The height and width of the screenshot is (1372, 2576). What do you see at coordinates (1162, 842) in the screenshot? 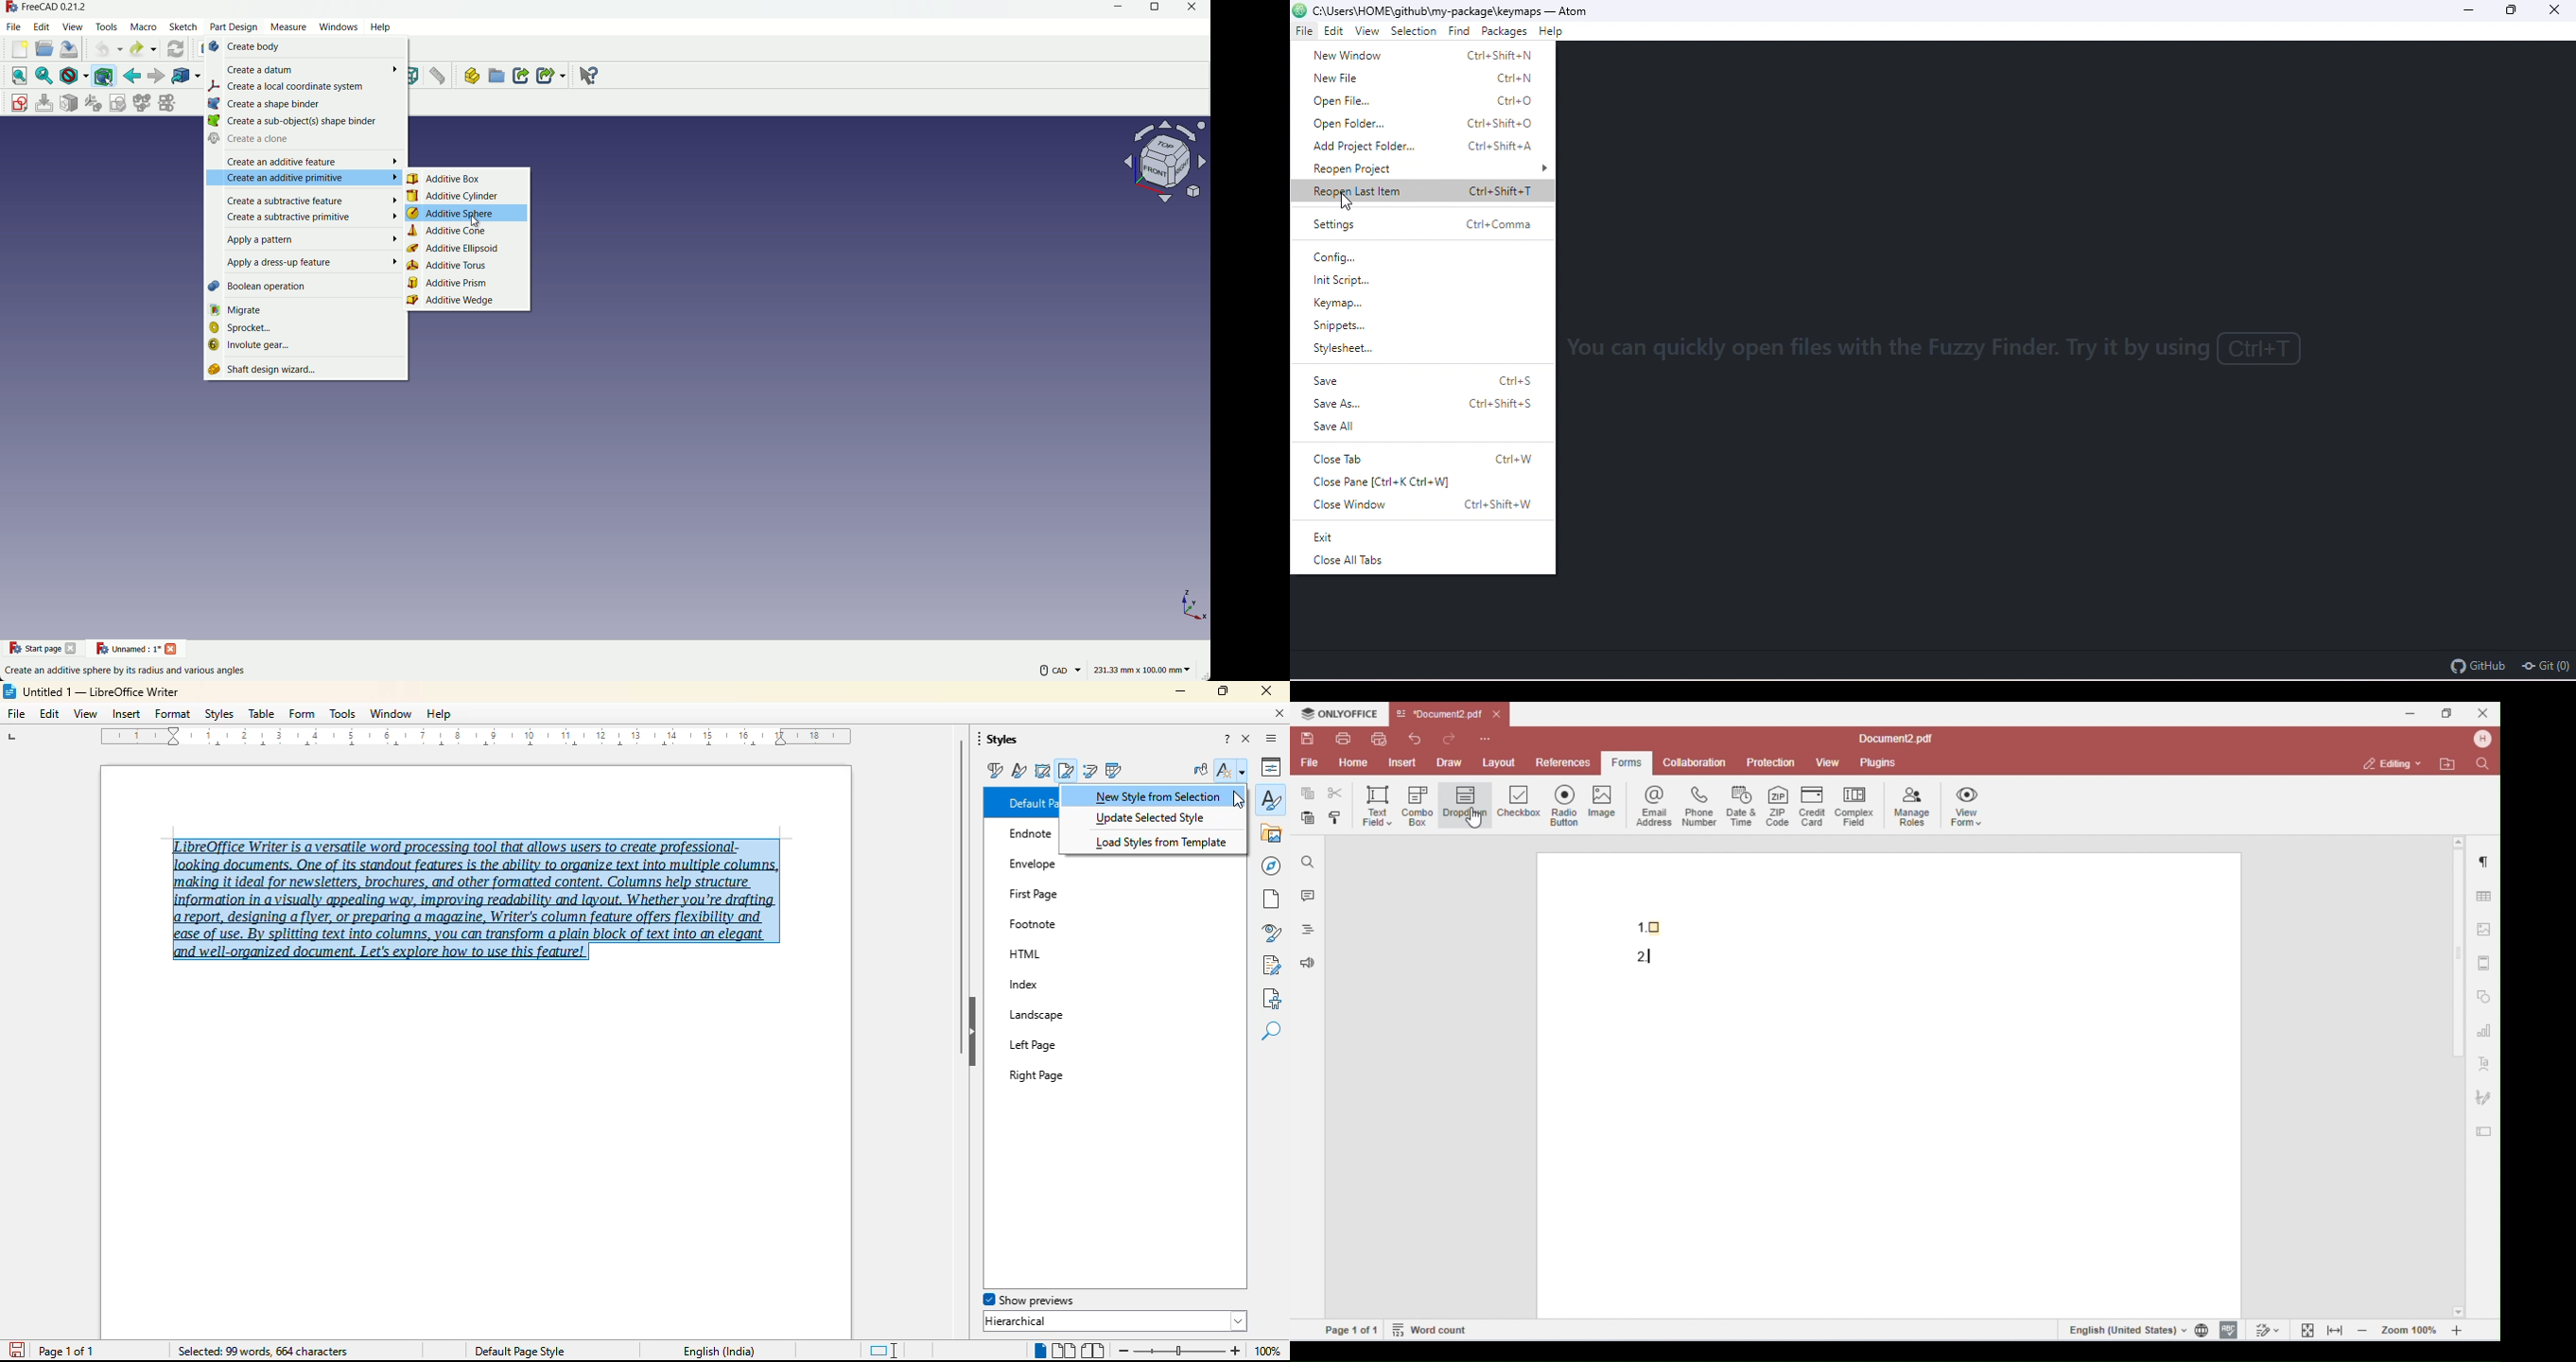
I see `load styles form template` at bounding box center [1162, 842].